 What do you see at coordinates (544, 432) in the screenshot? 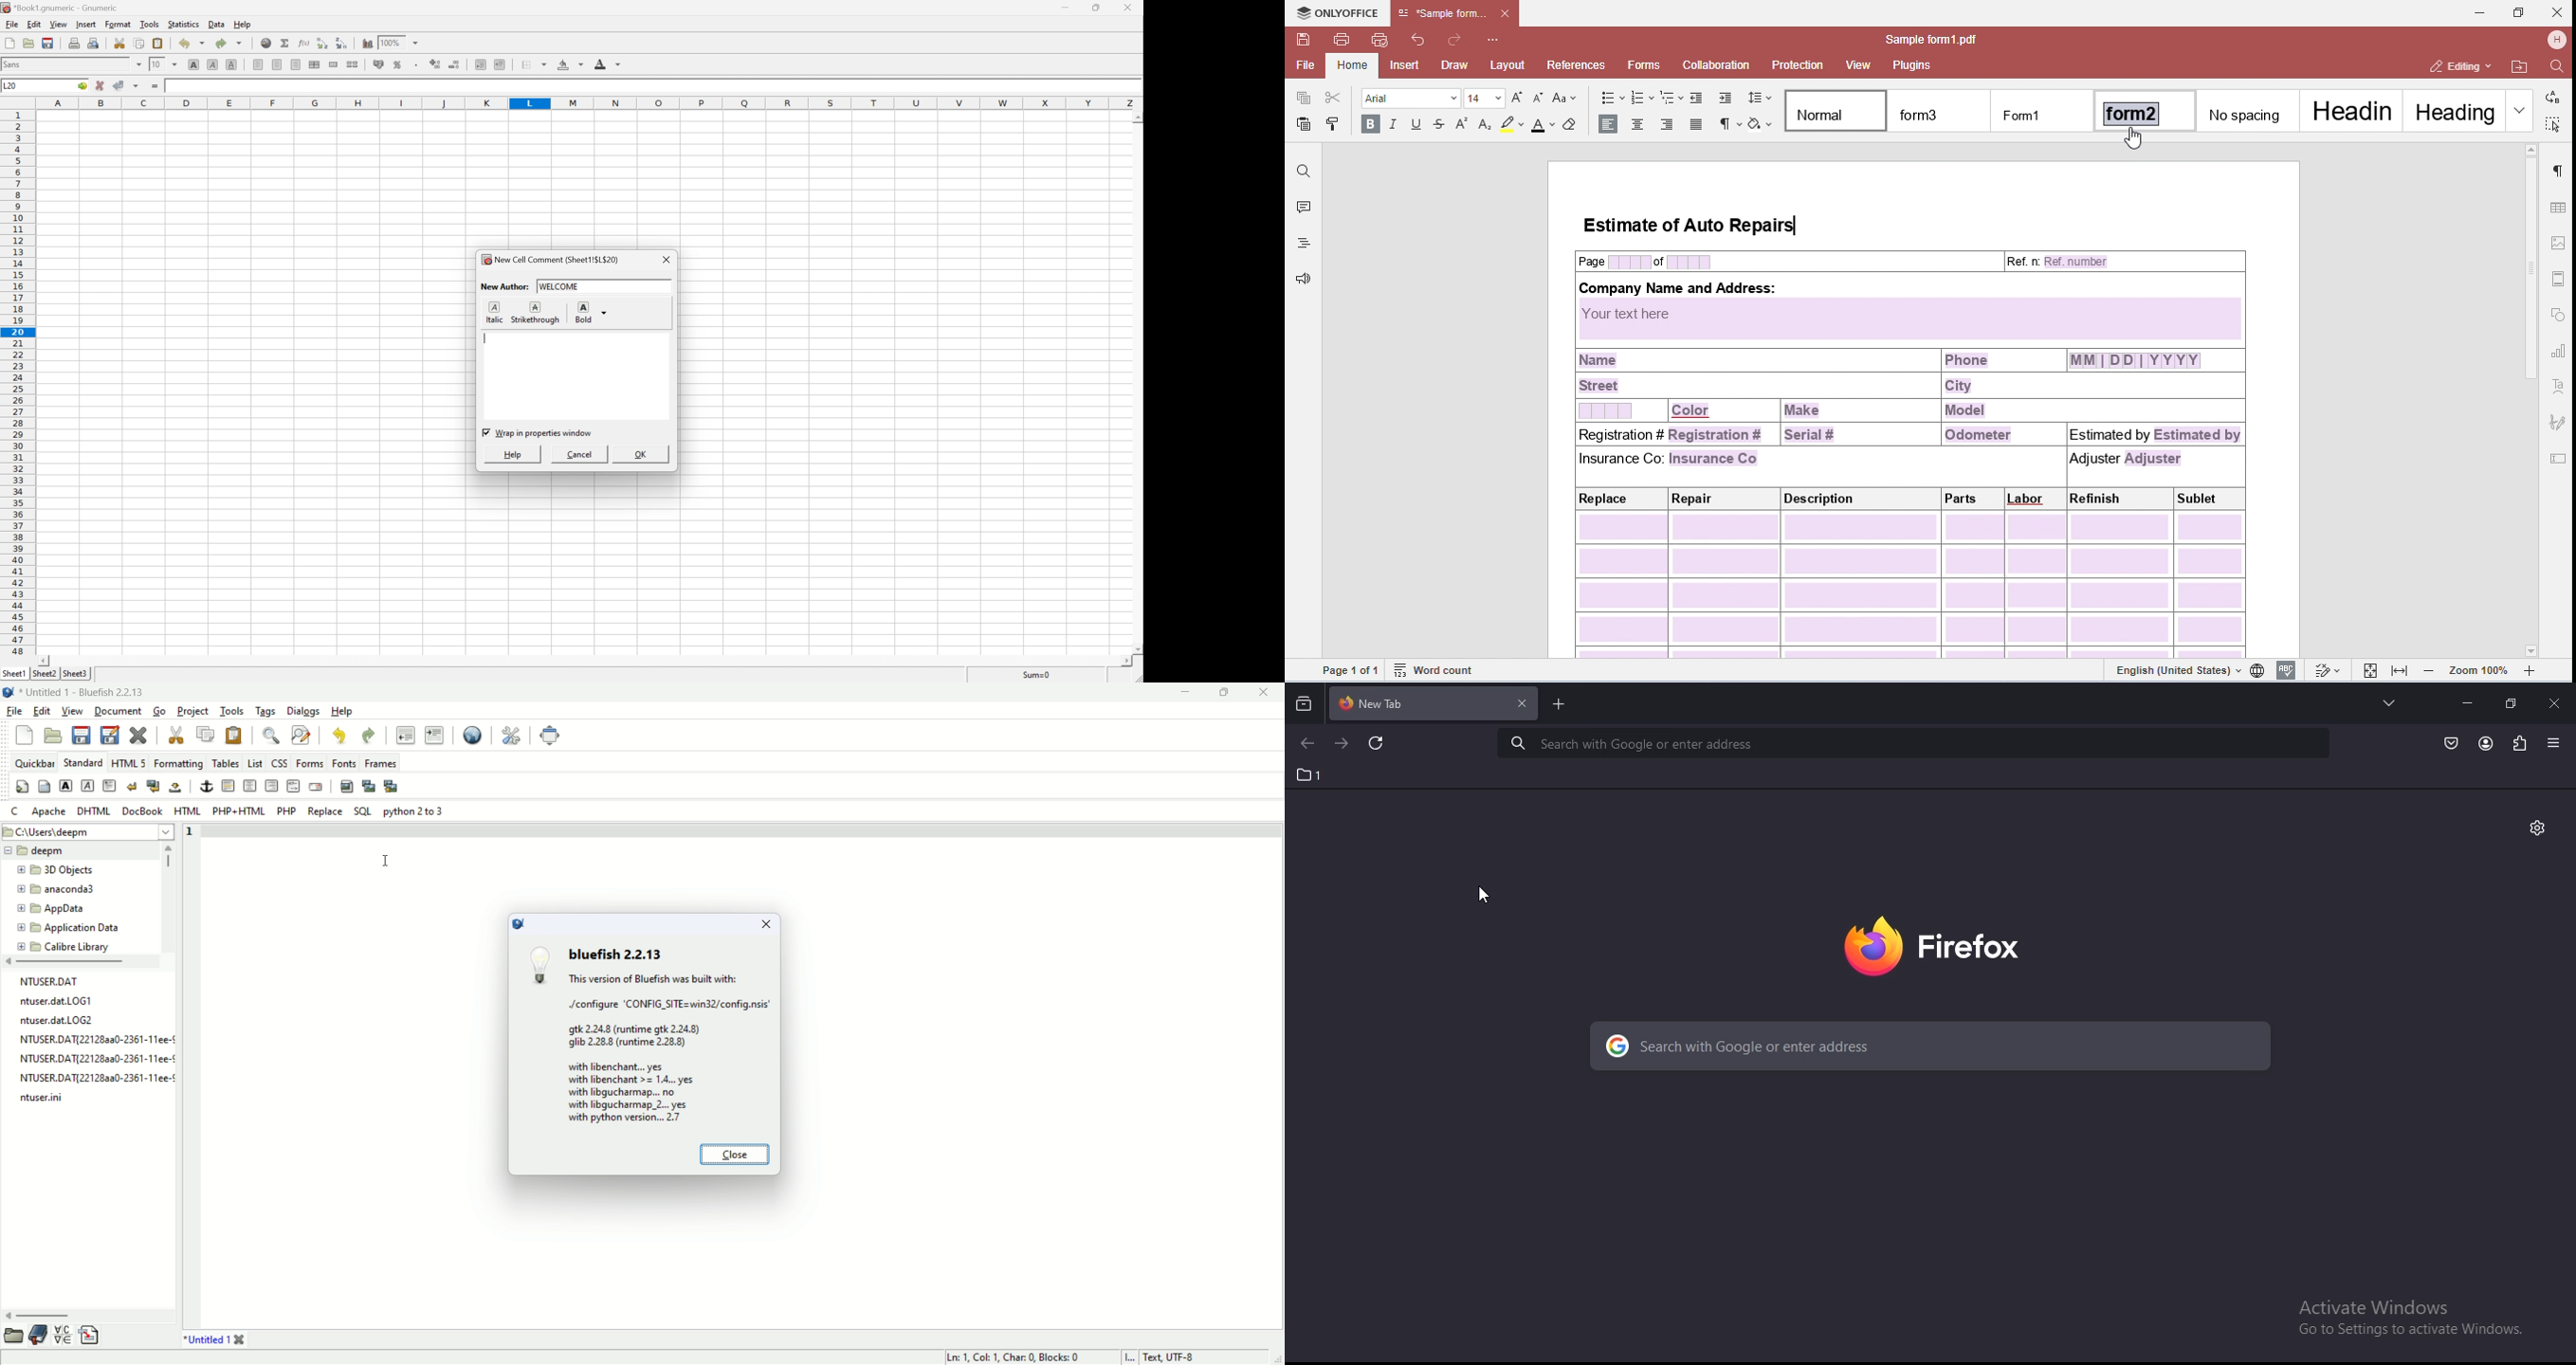
I see `Wrap in properties window` at bounding box center [544, 432].